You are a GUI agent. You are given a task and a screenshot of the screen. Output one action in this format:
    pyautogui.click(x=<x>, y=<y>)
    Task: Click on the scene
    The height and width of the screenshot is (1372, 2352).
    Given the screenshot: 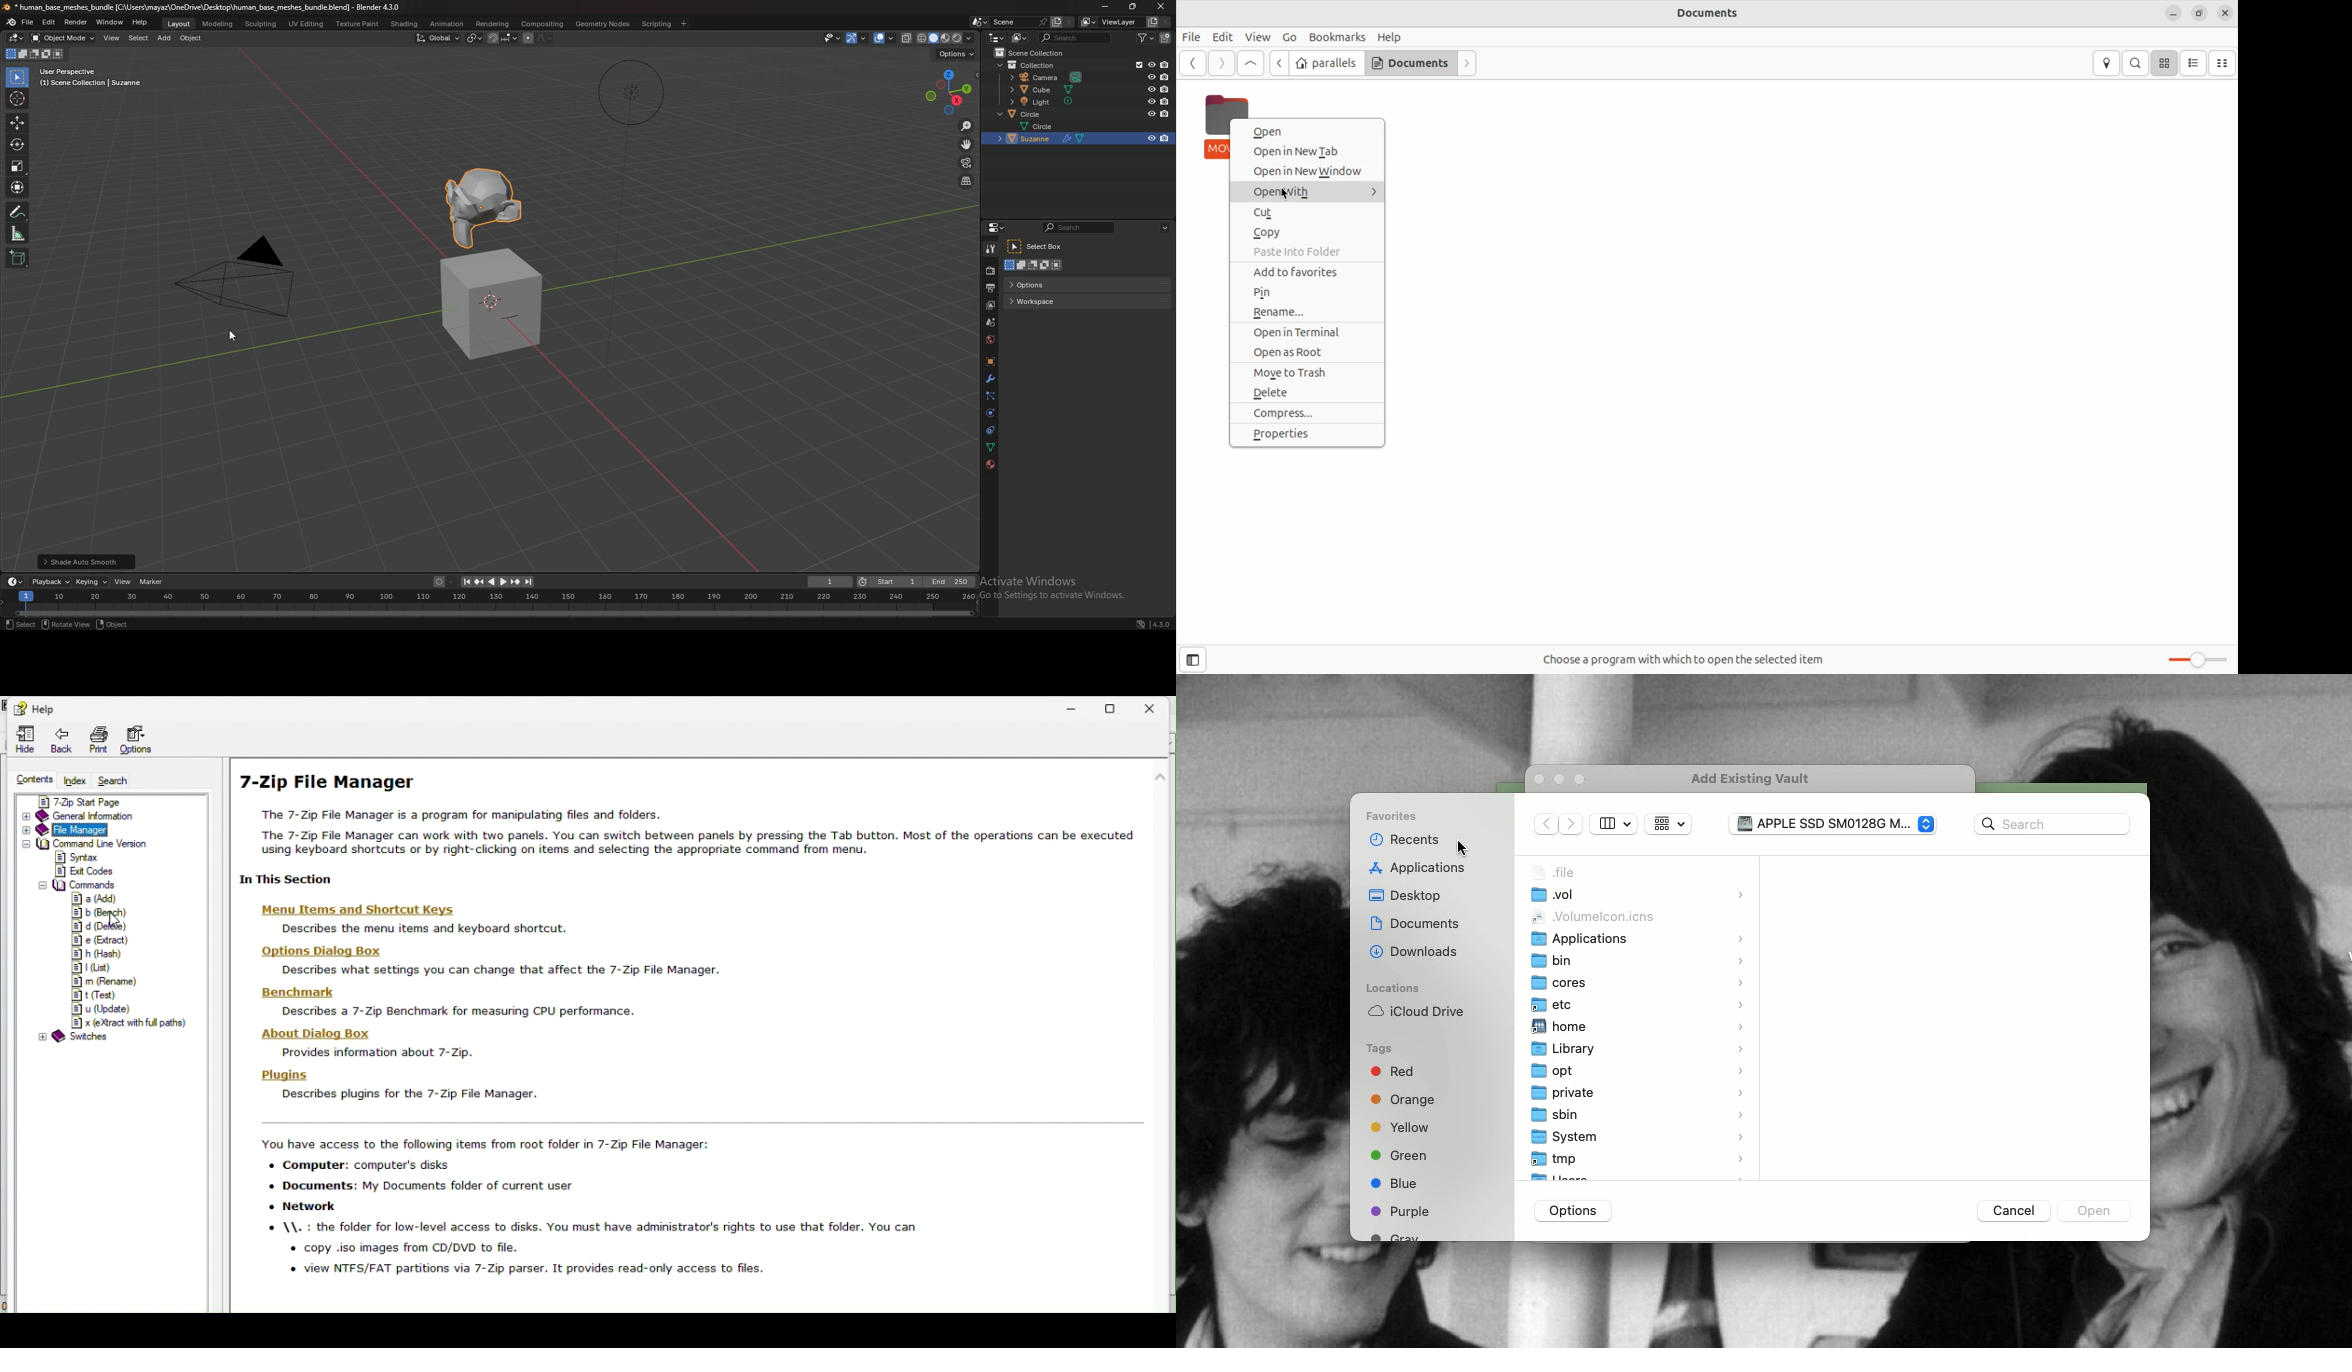 What is the action you would take?
    pyautogui.click(x=990, y=323)
    